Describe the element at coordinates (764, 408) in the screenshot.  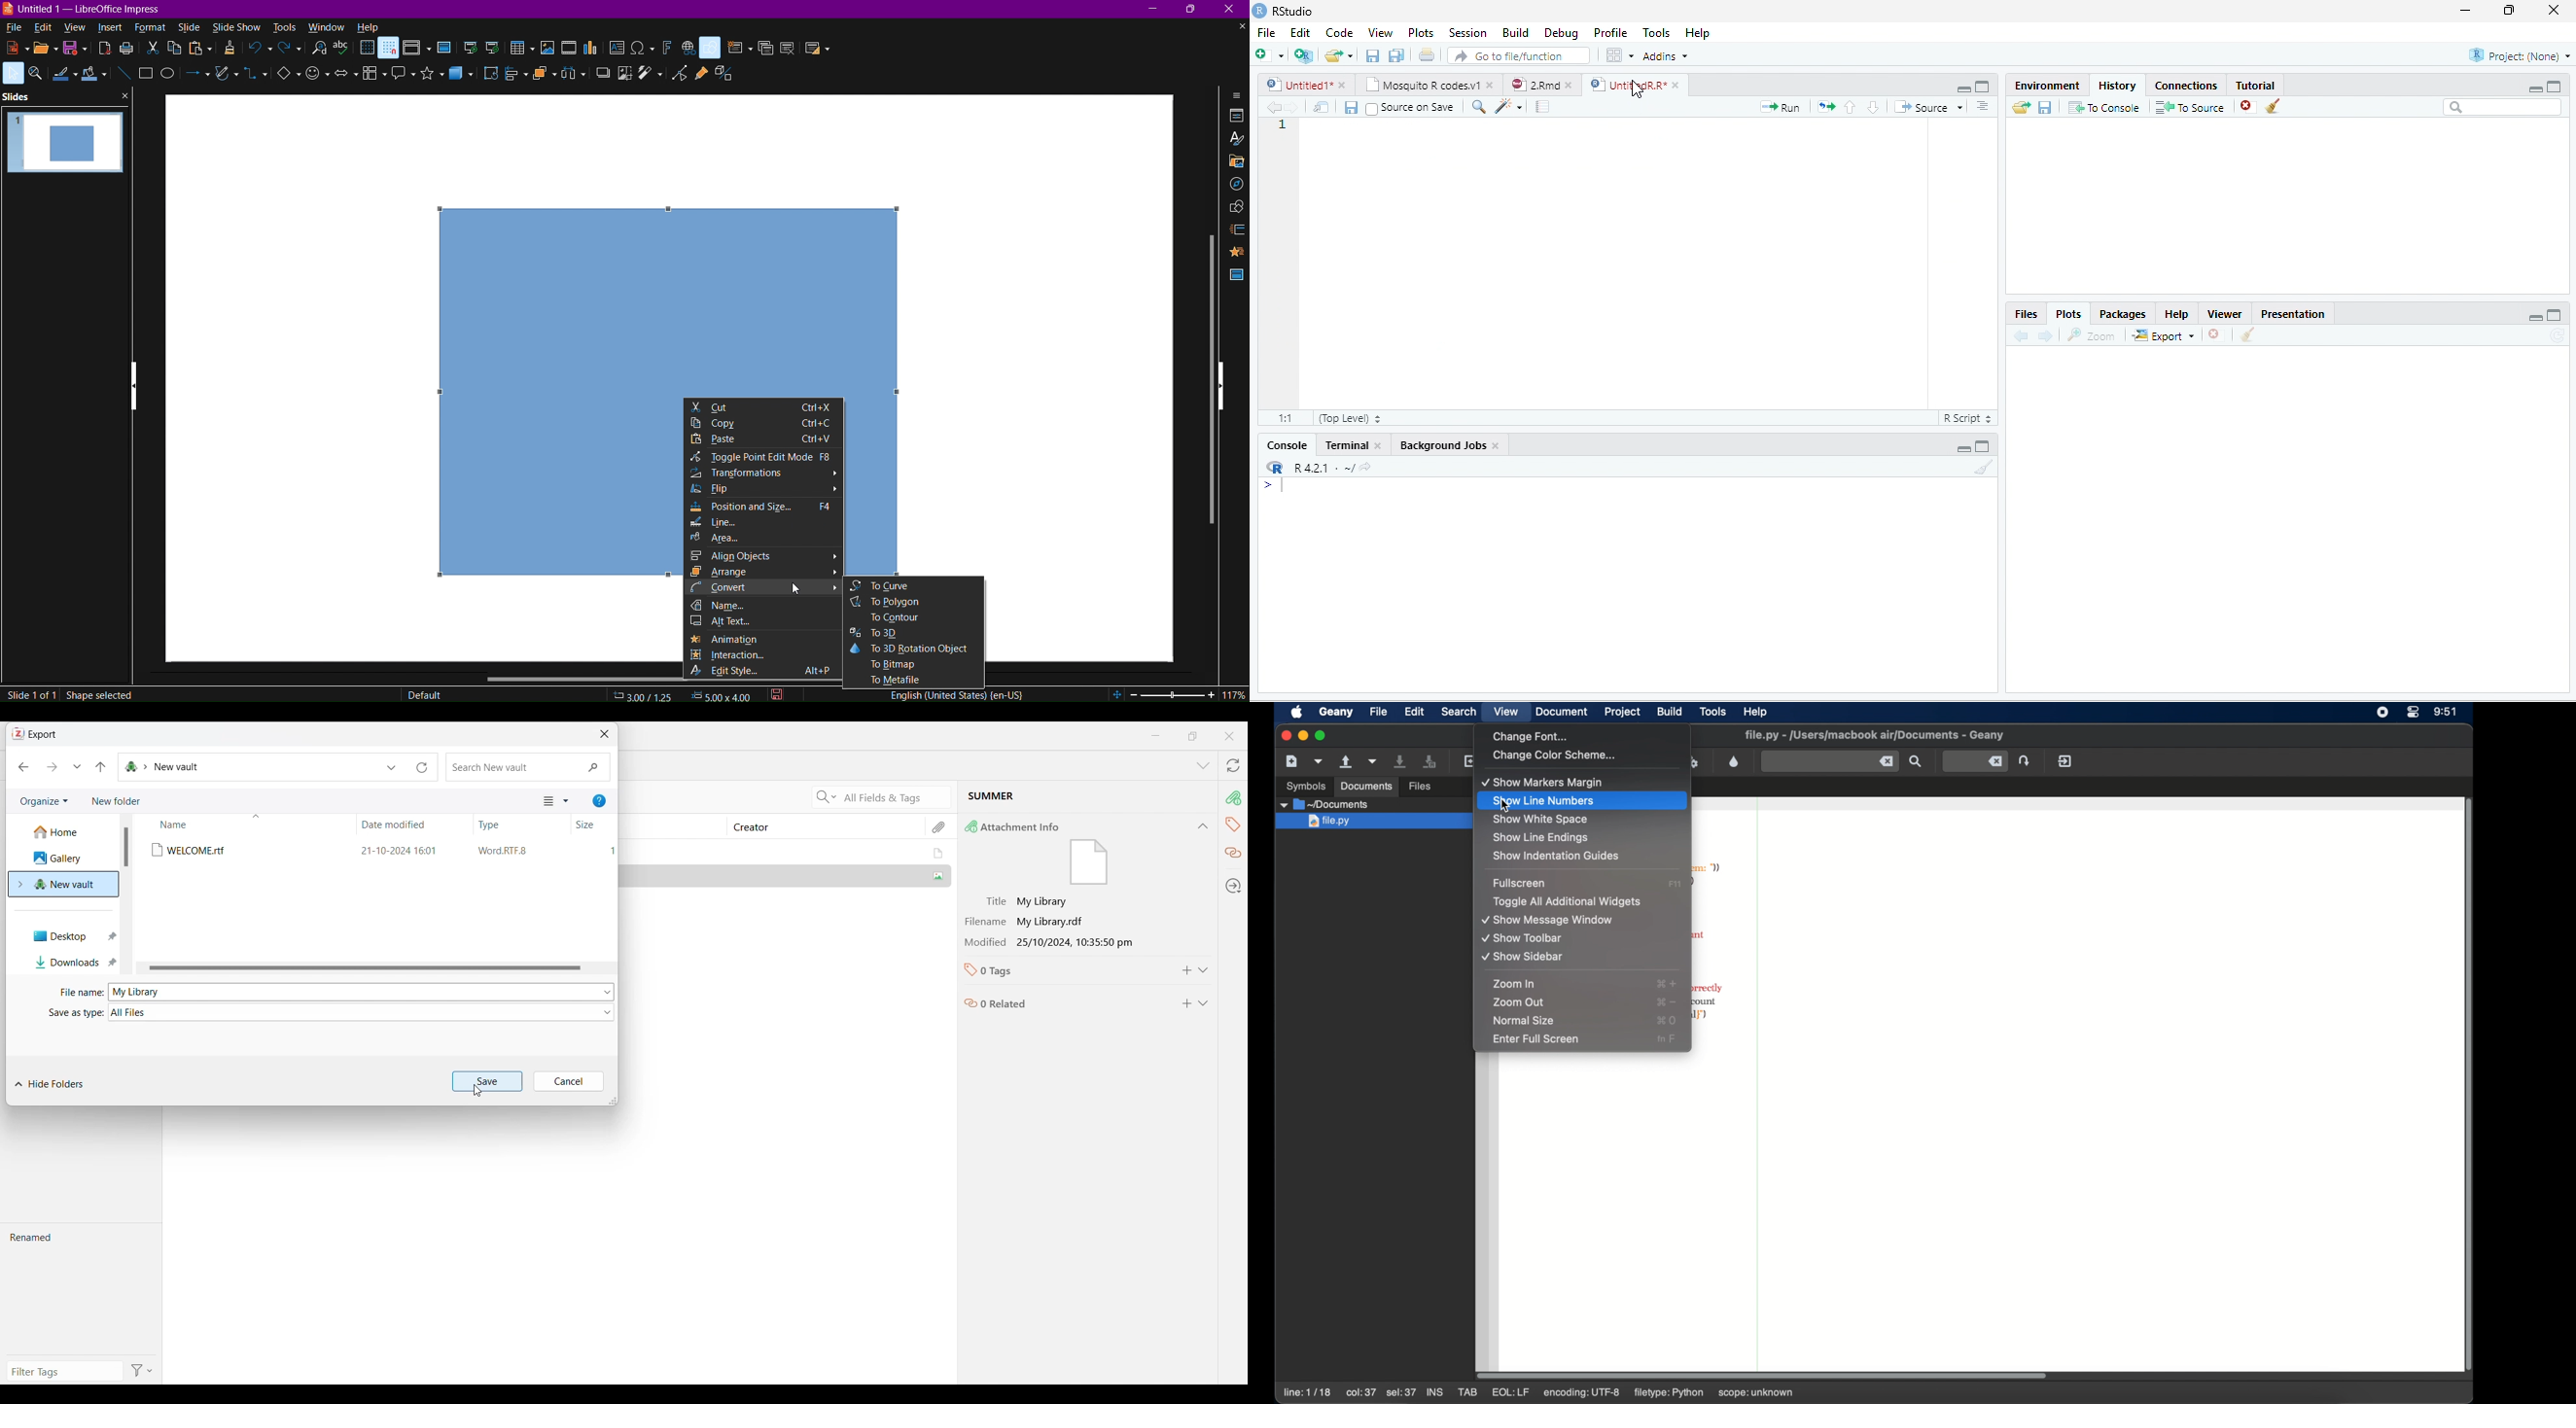
I see `Cut` at that location.